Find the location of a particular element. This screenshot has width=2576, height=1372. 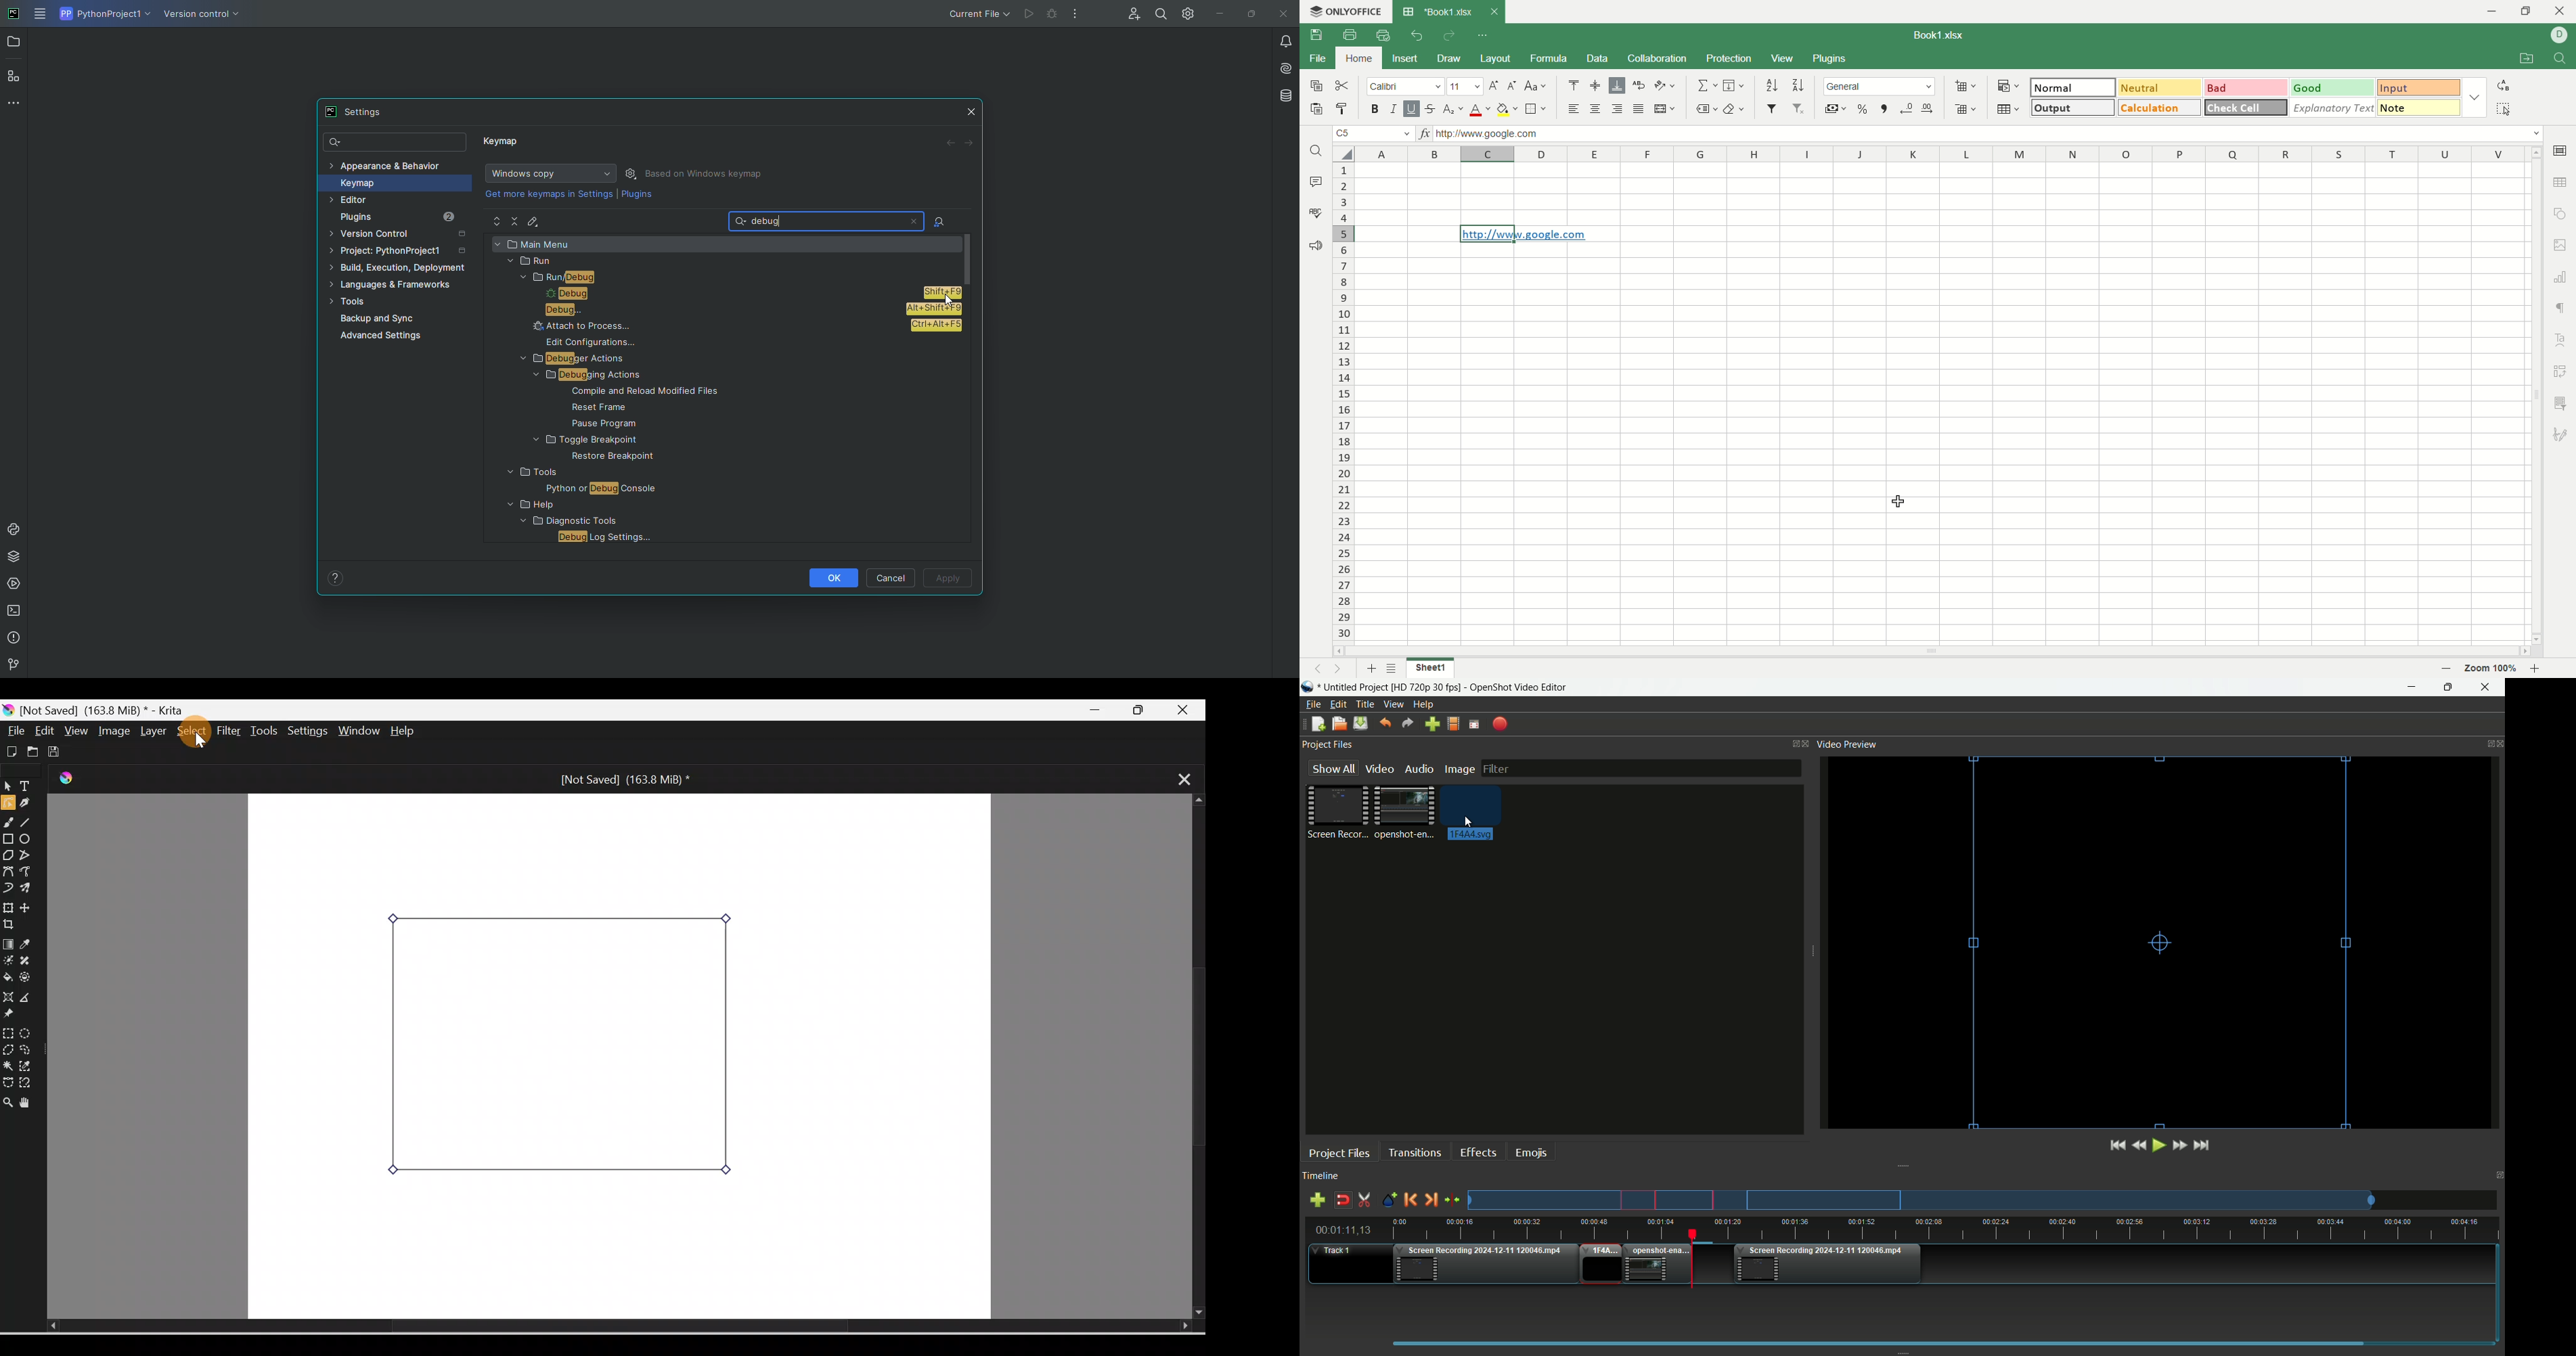

Enable razor is located at coordinates (1365, 1200).